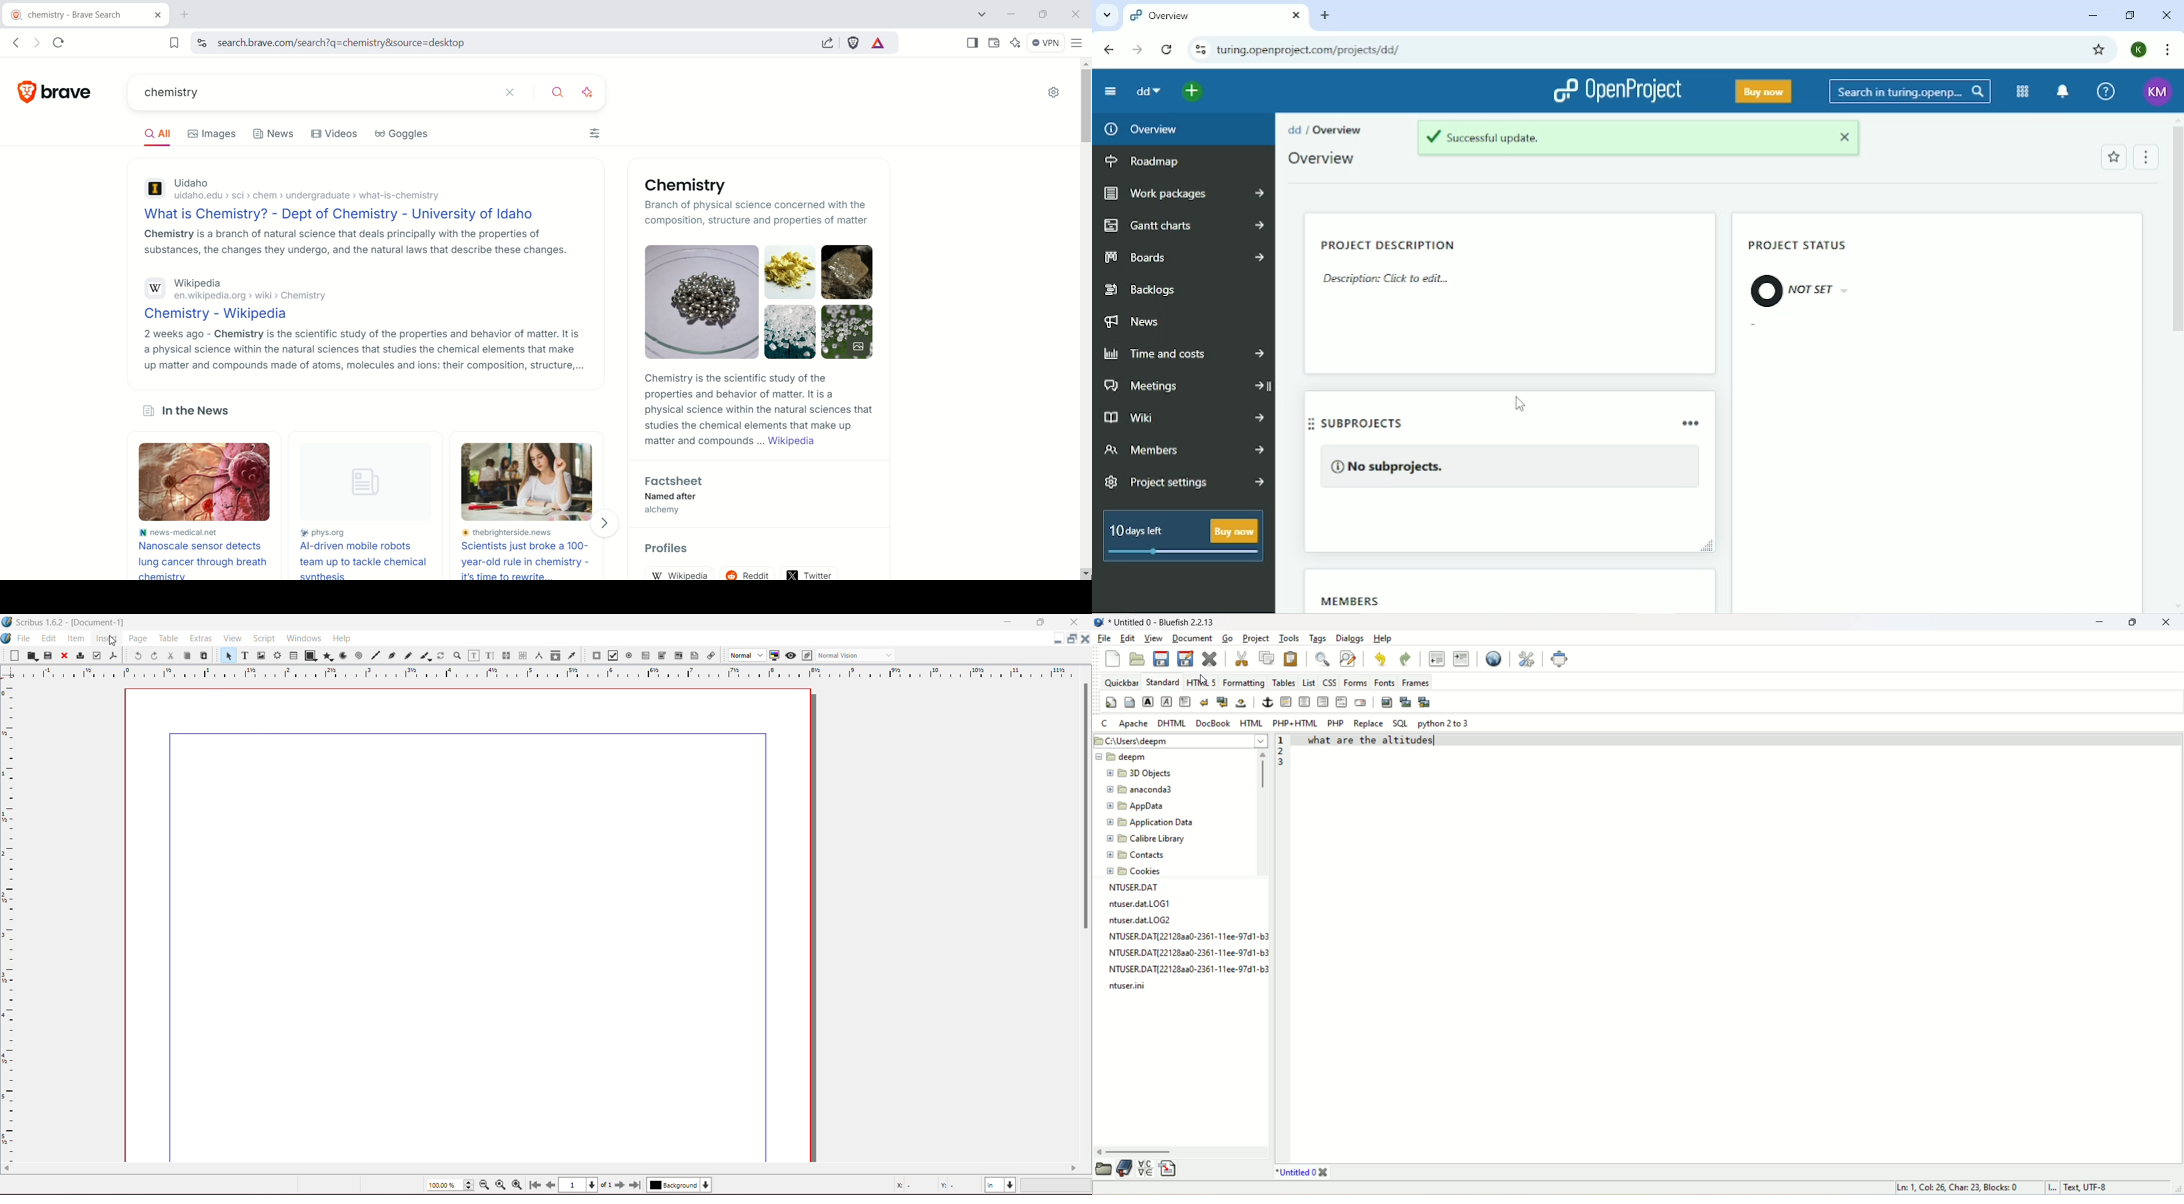 The width and height of the screenshot is (2184, 1204). Describe the element at coordinates (1183, 537) in the screenshot. I see `10 days left` at that location.